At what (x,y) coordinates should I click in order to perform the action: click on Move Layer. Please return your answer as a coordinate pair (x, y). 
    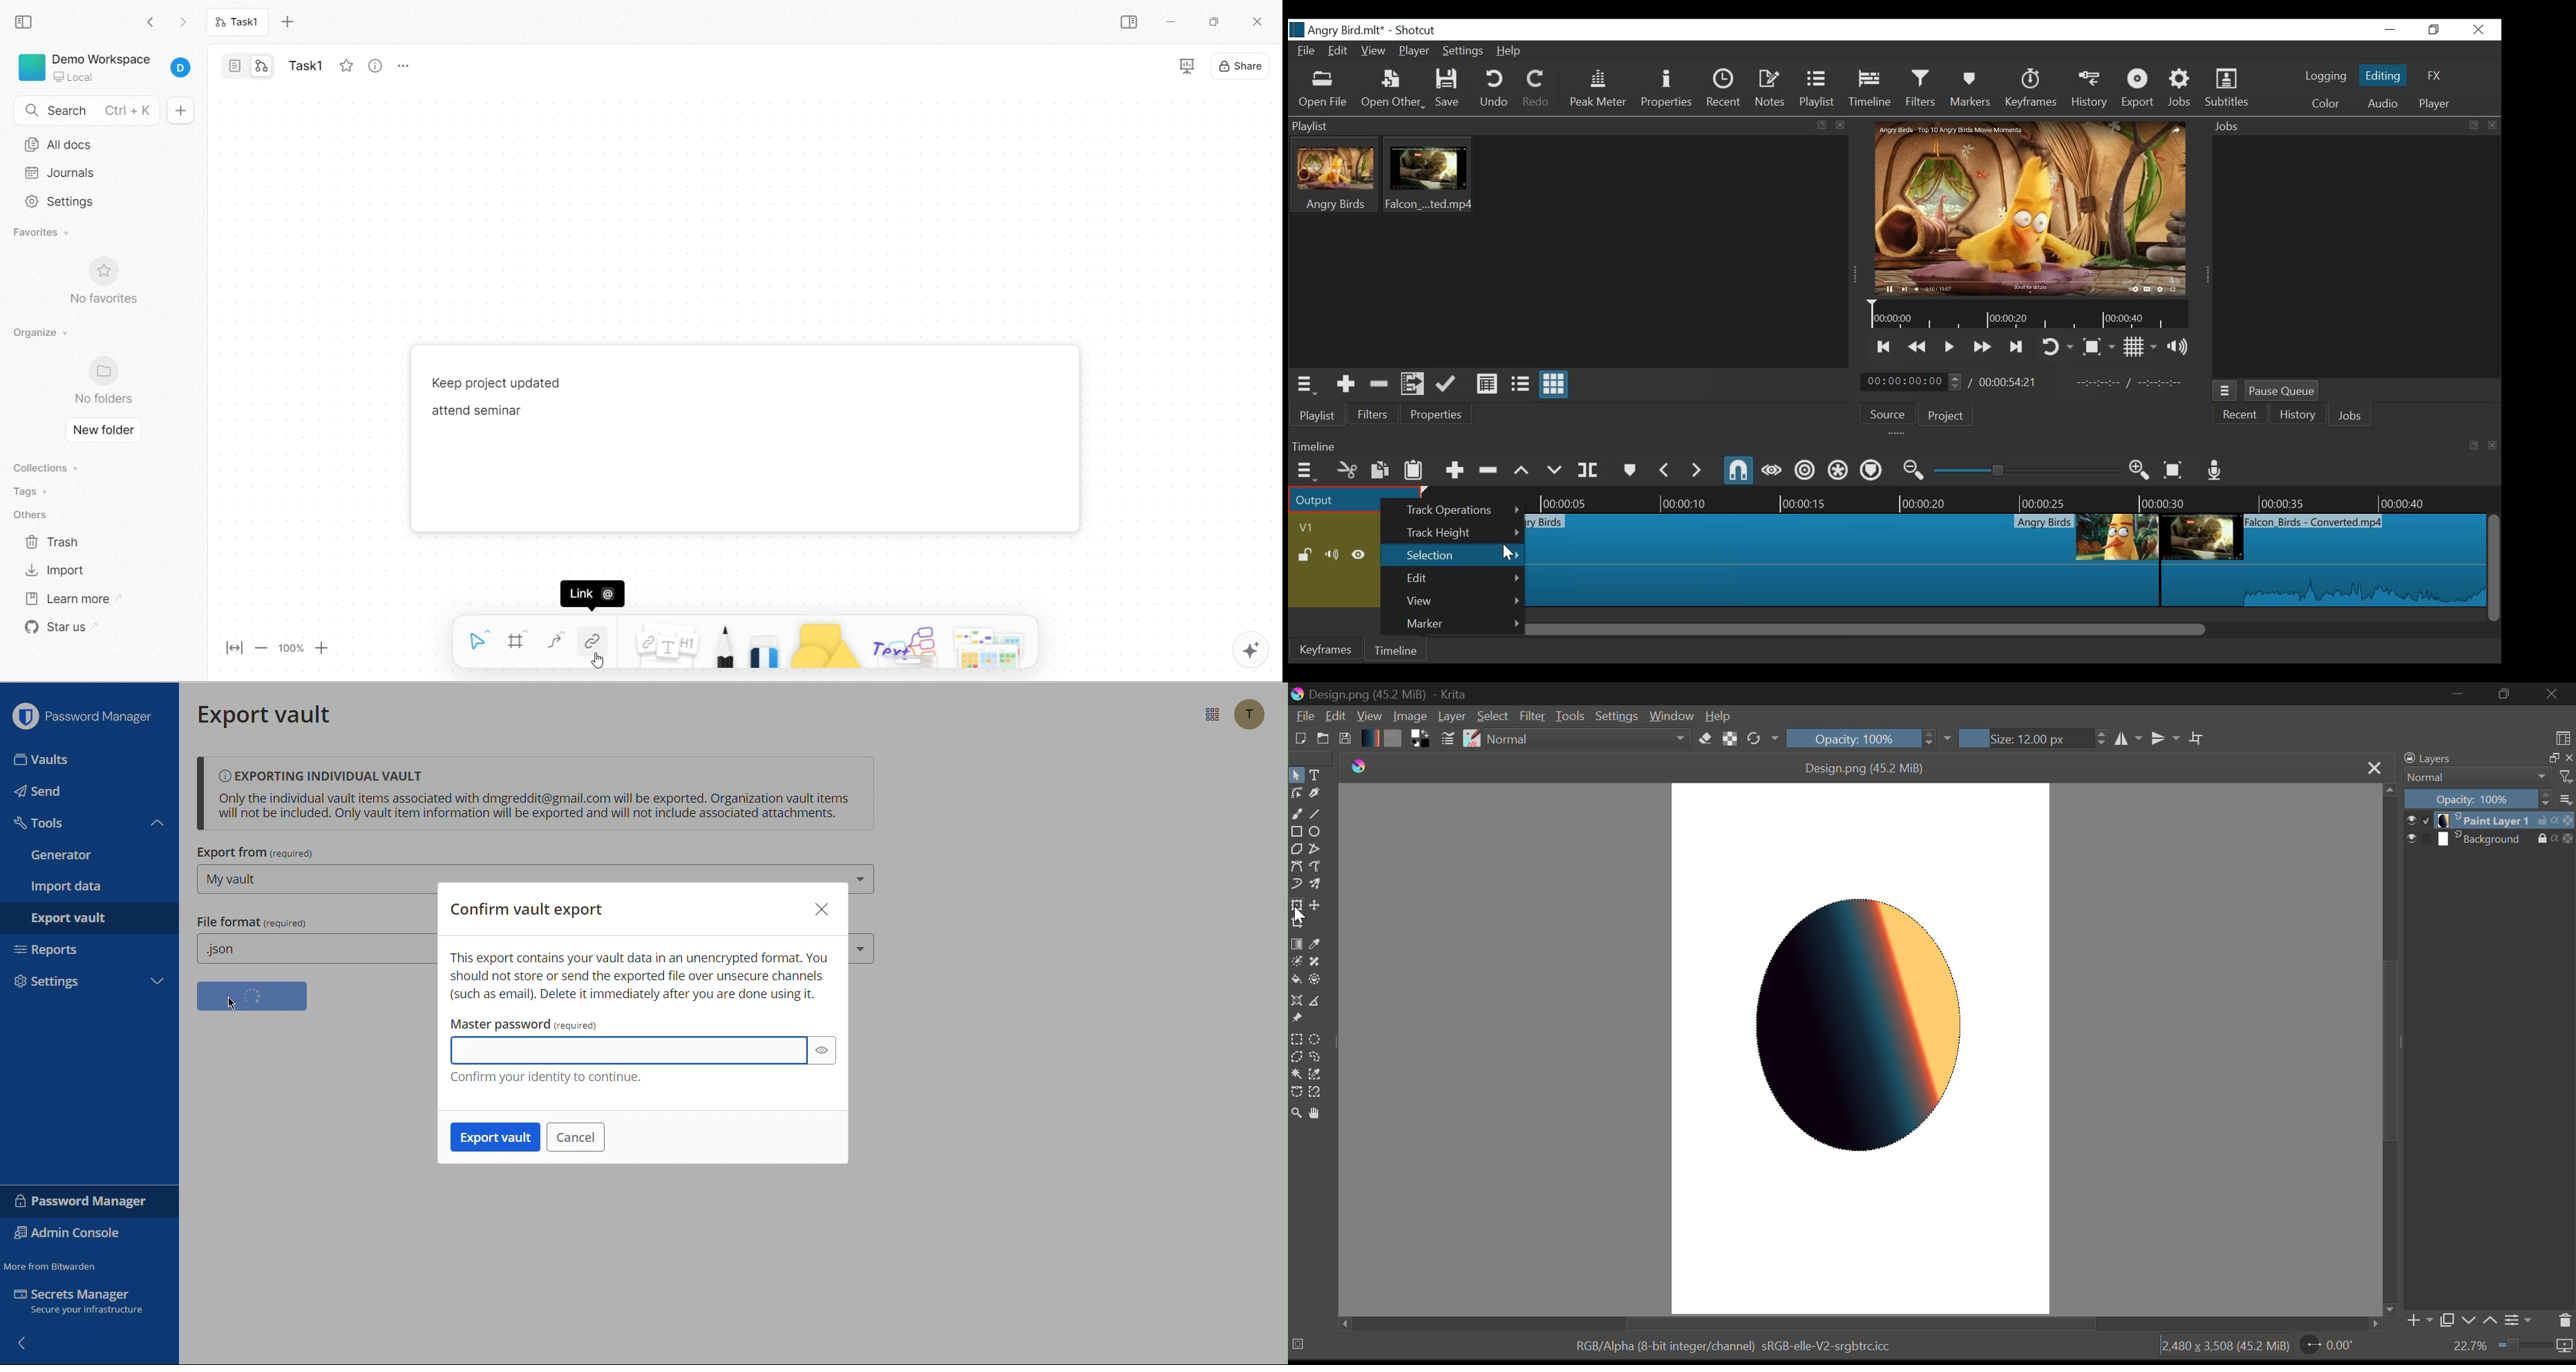
    Looking at the image, I should click on (1313, 904).